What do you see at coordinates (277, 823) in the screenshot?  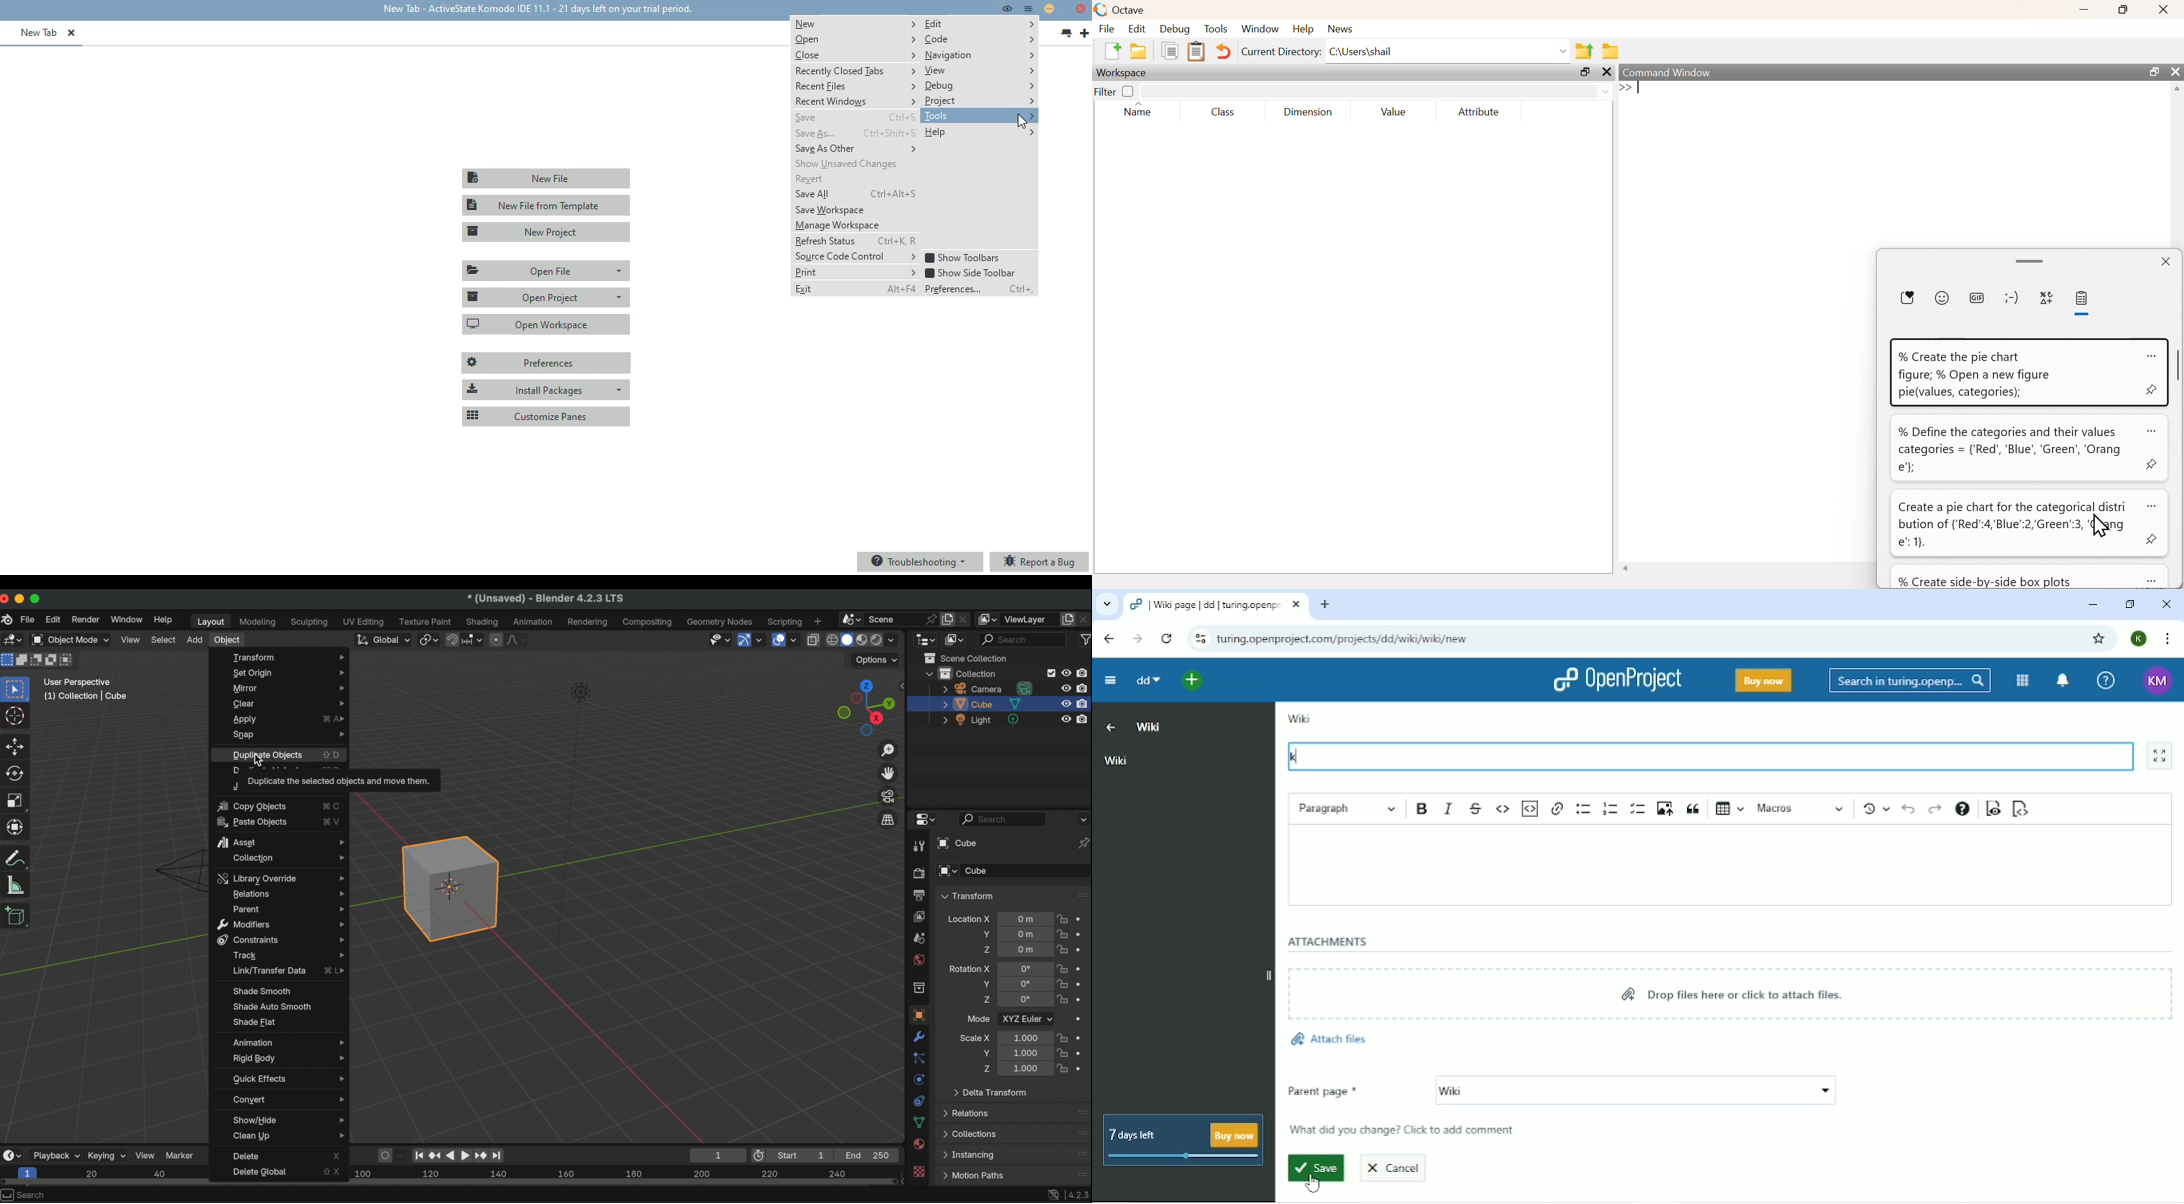 I see `paste objects` at bounding box center [277, 823].